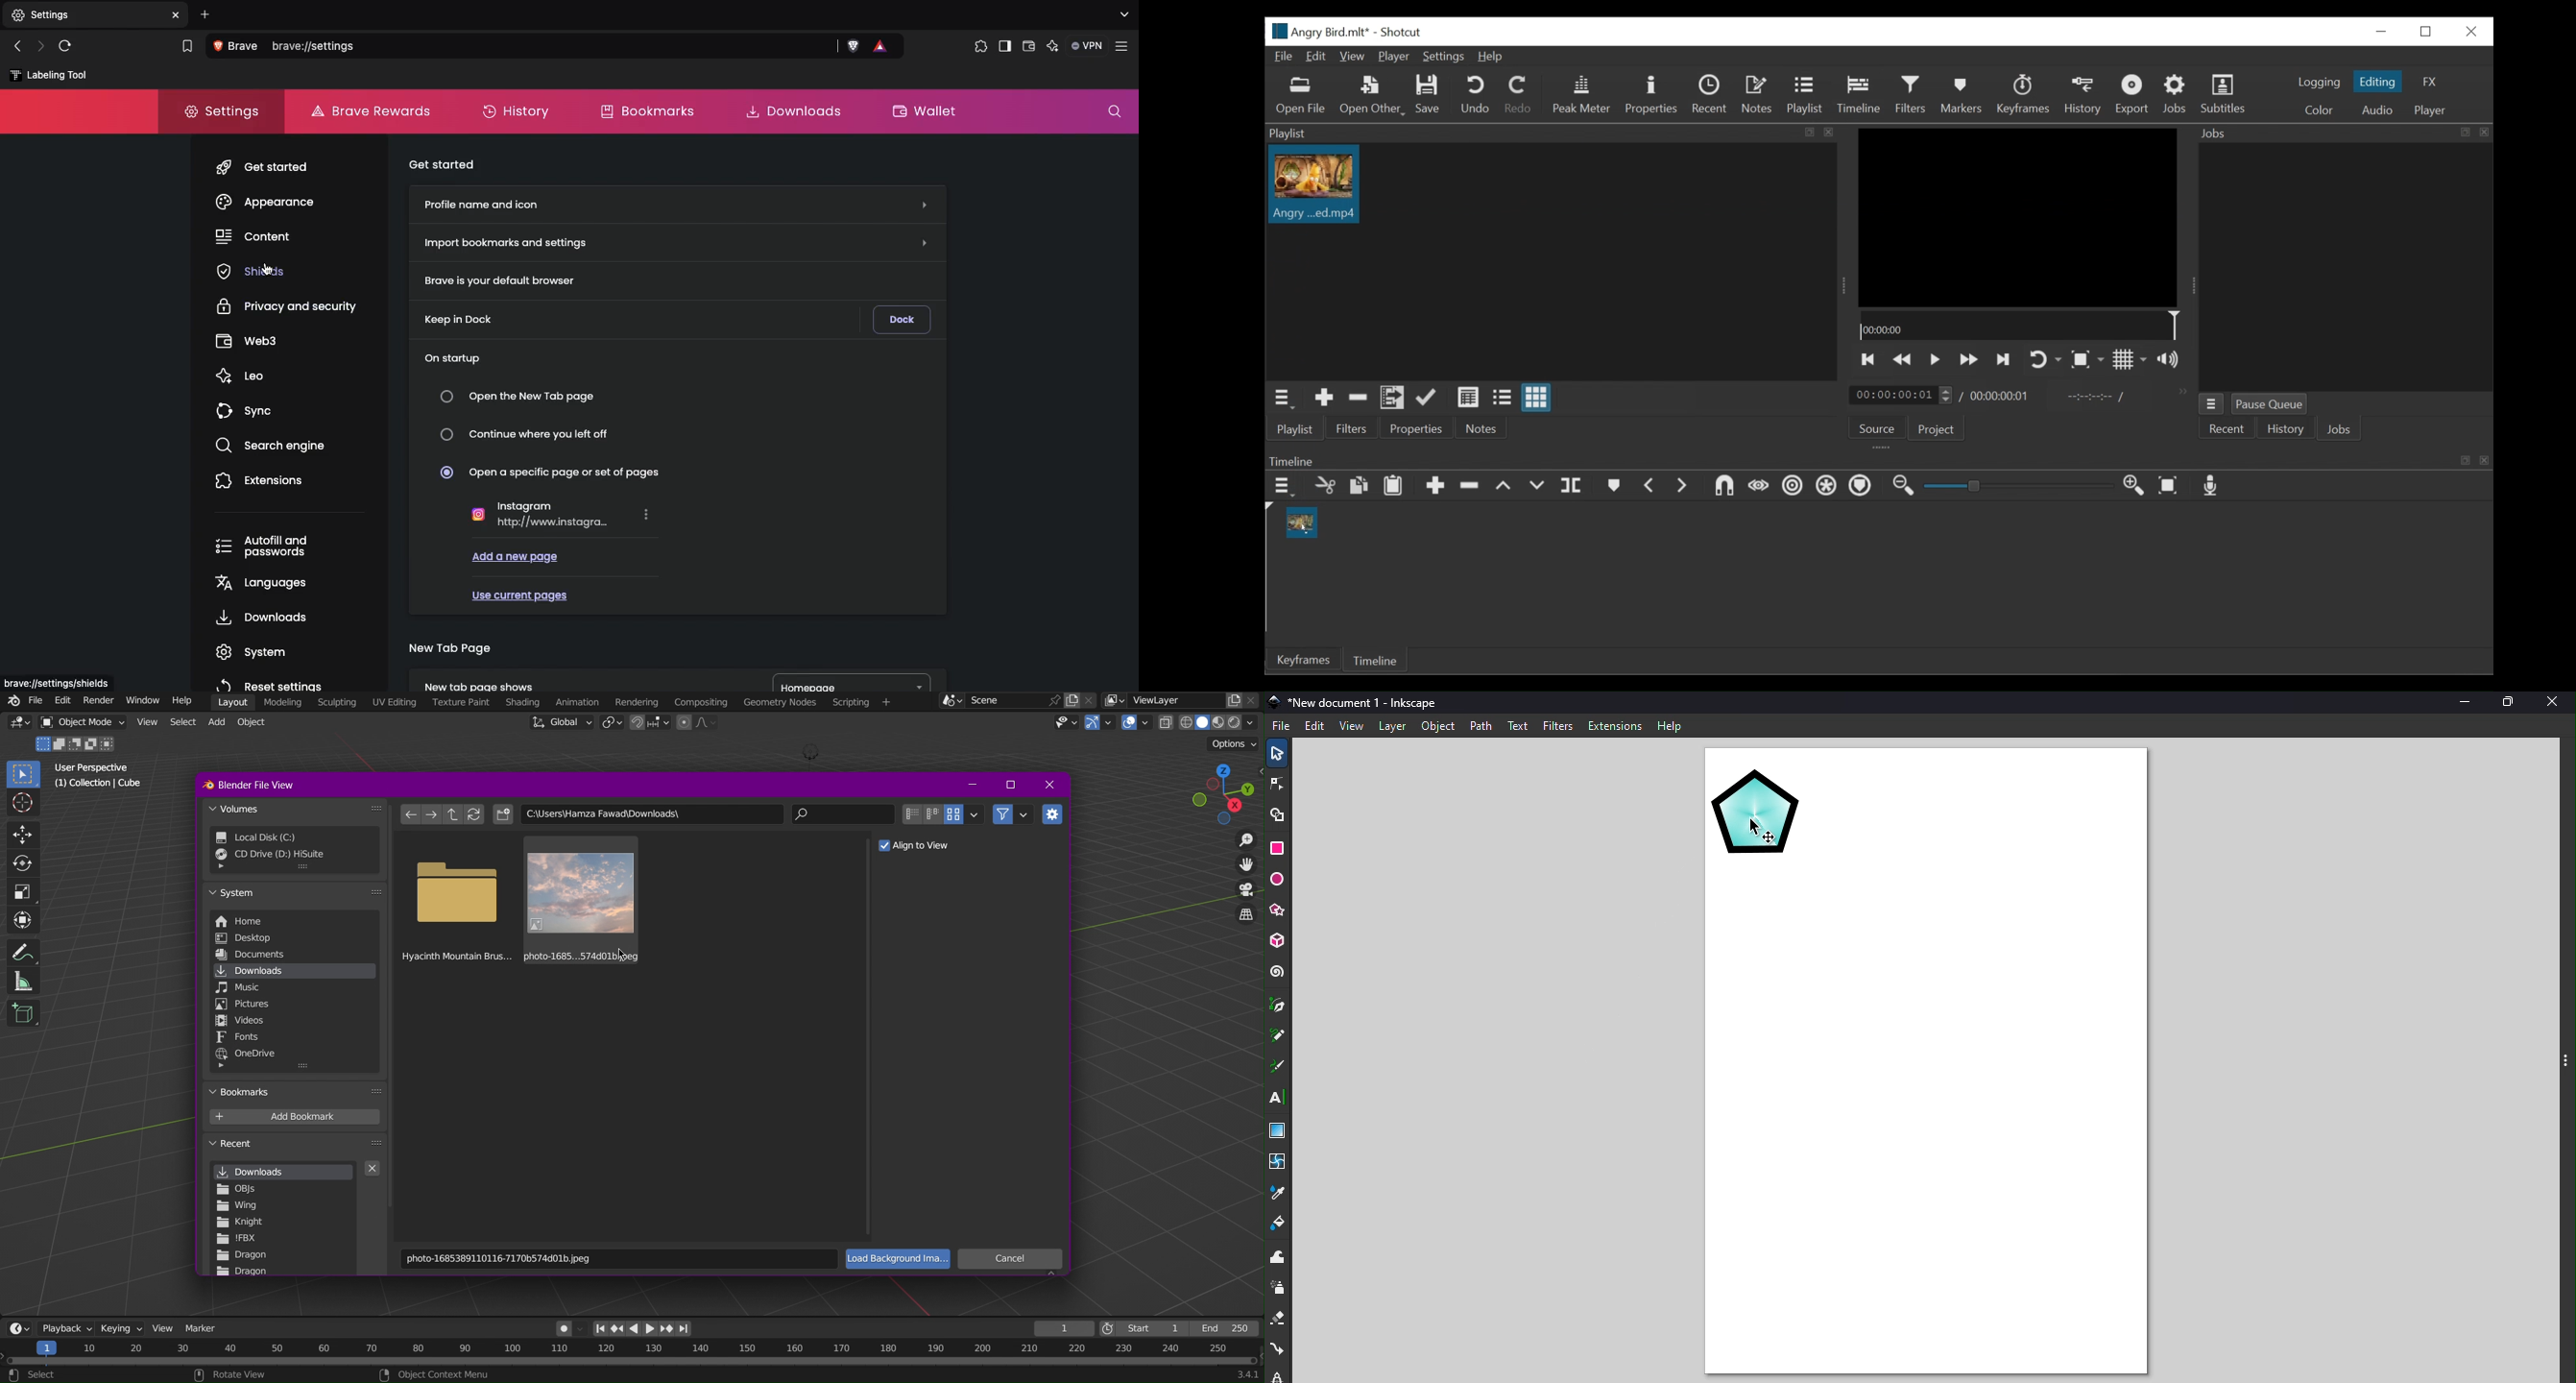 The width and height of the screenshot is (2576, 1400). Describe the element at coordinates (1969, 360) in the screenshot. I see `Play backward quickly` at that location.